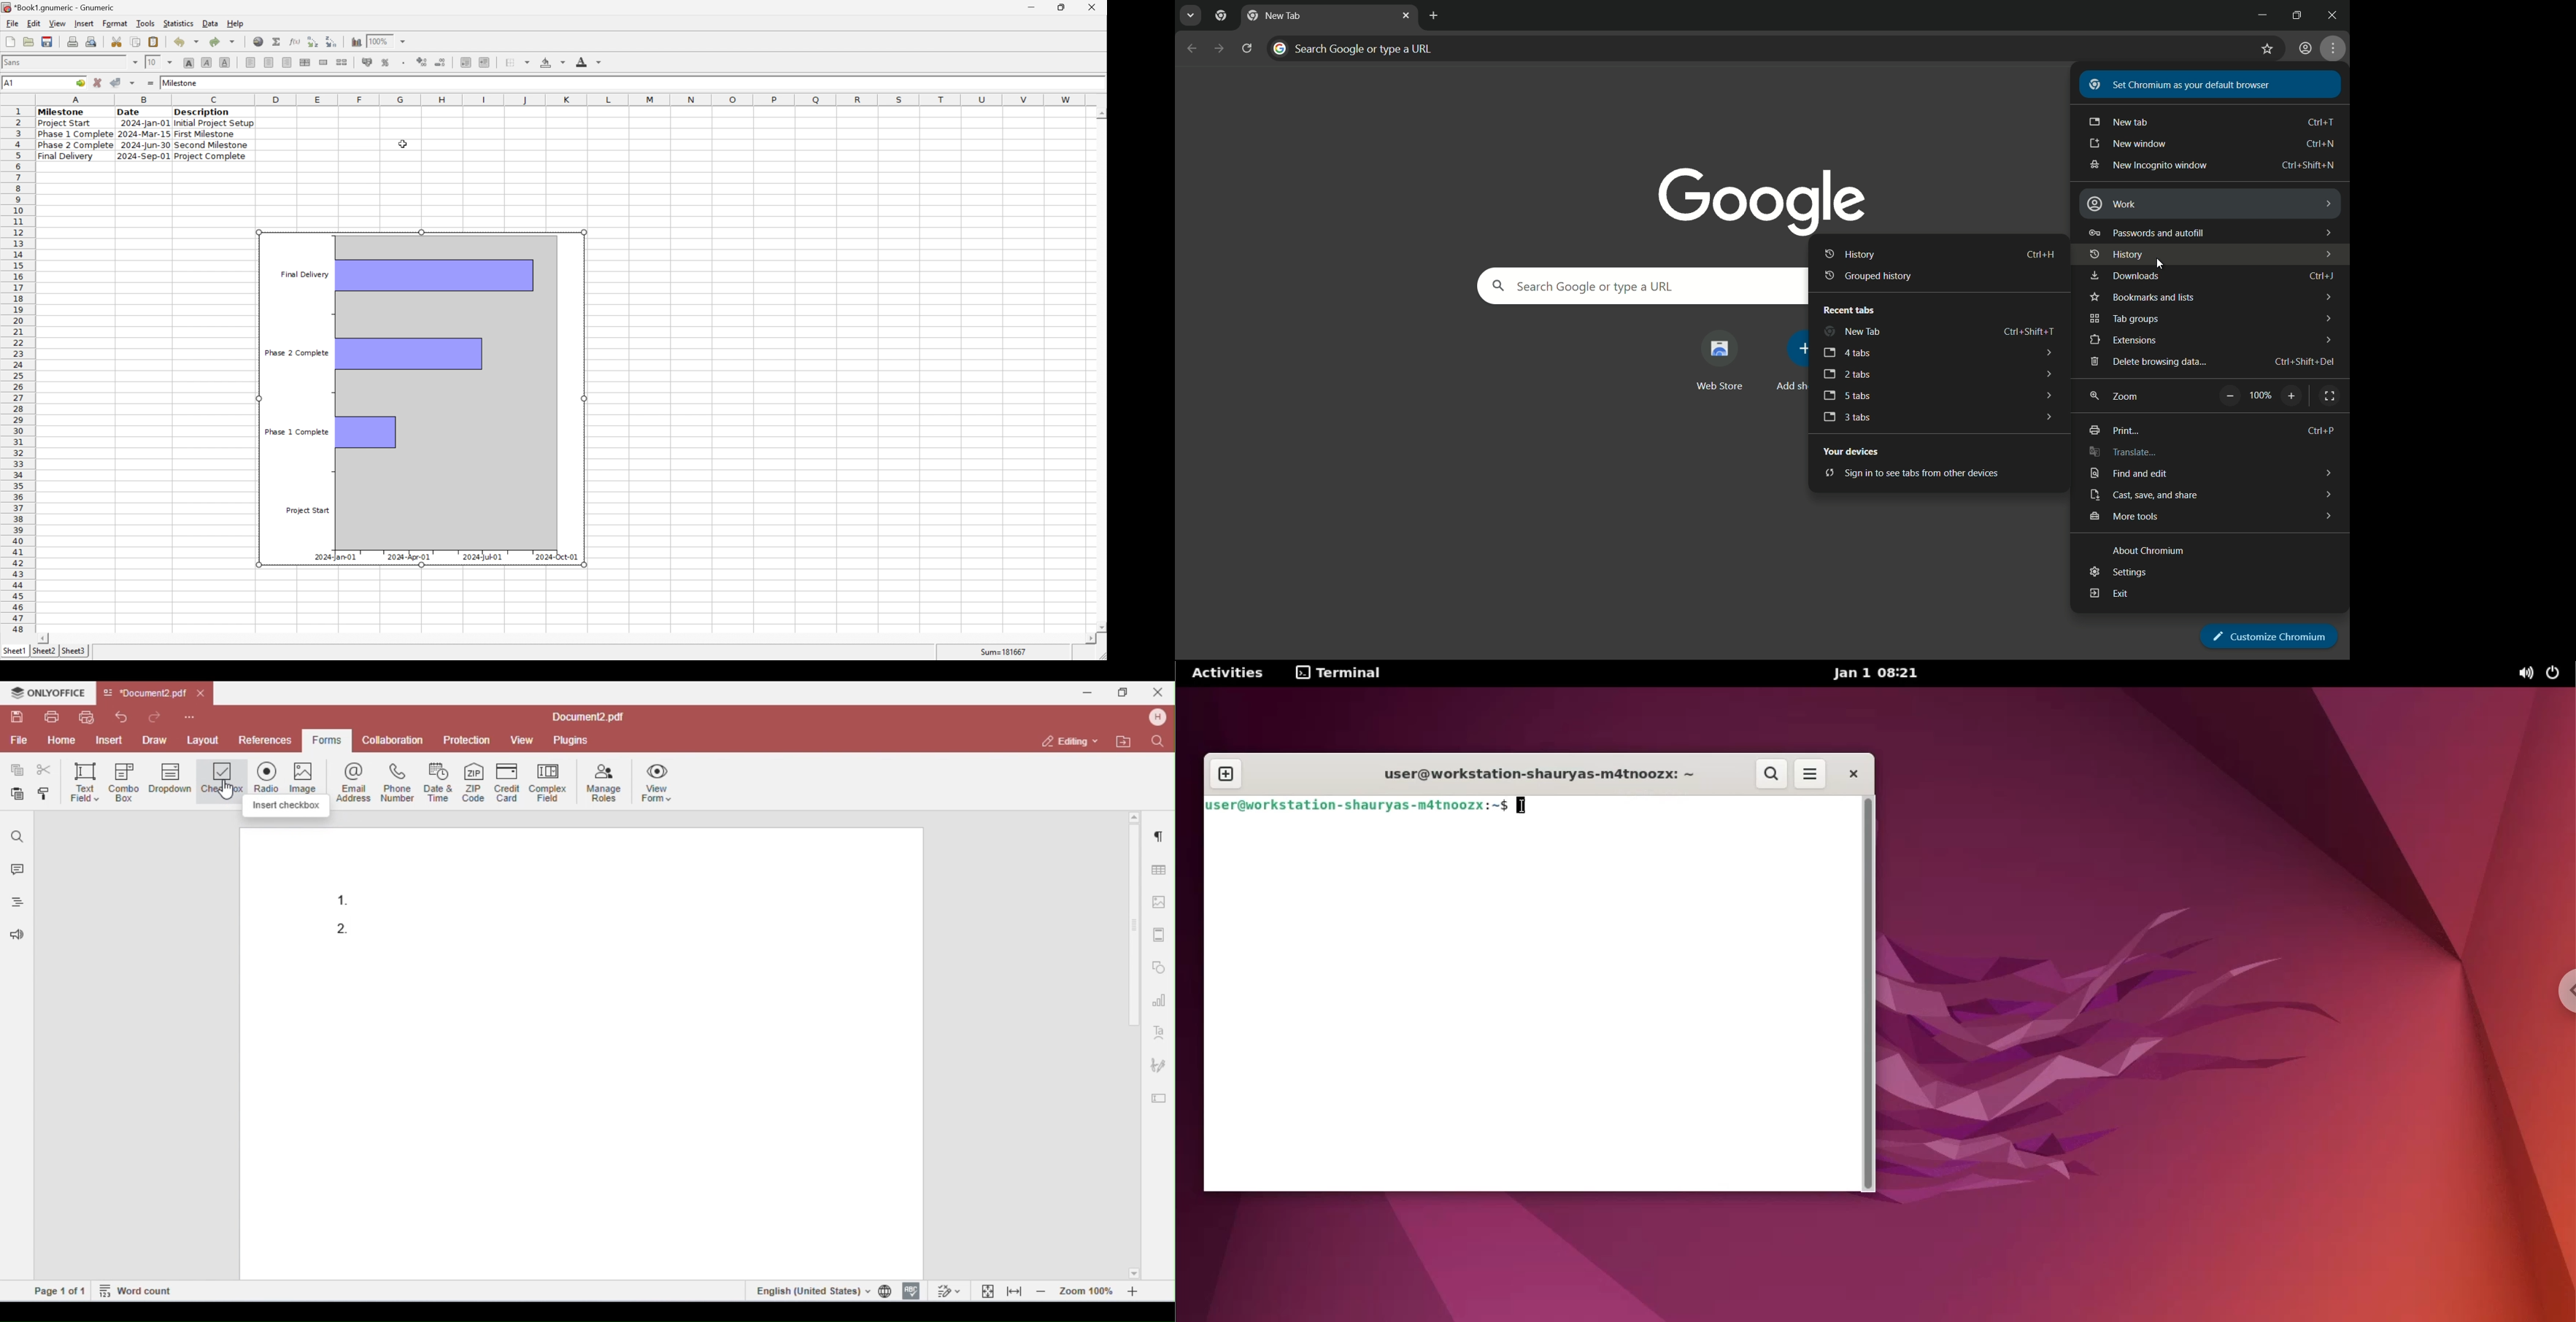 This screenshot has width=2576, height=1344. Describe the element at coordinates (2263, 14) in the screenshot. I see `minimize` at that location.